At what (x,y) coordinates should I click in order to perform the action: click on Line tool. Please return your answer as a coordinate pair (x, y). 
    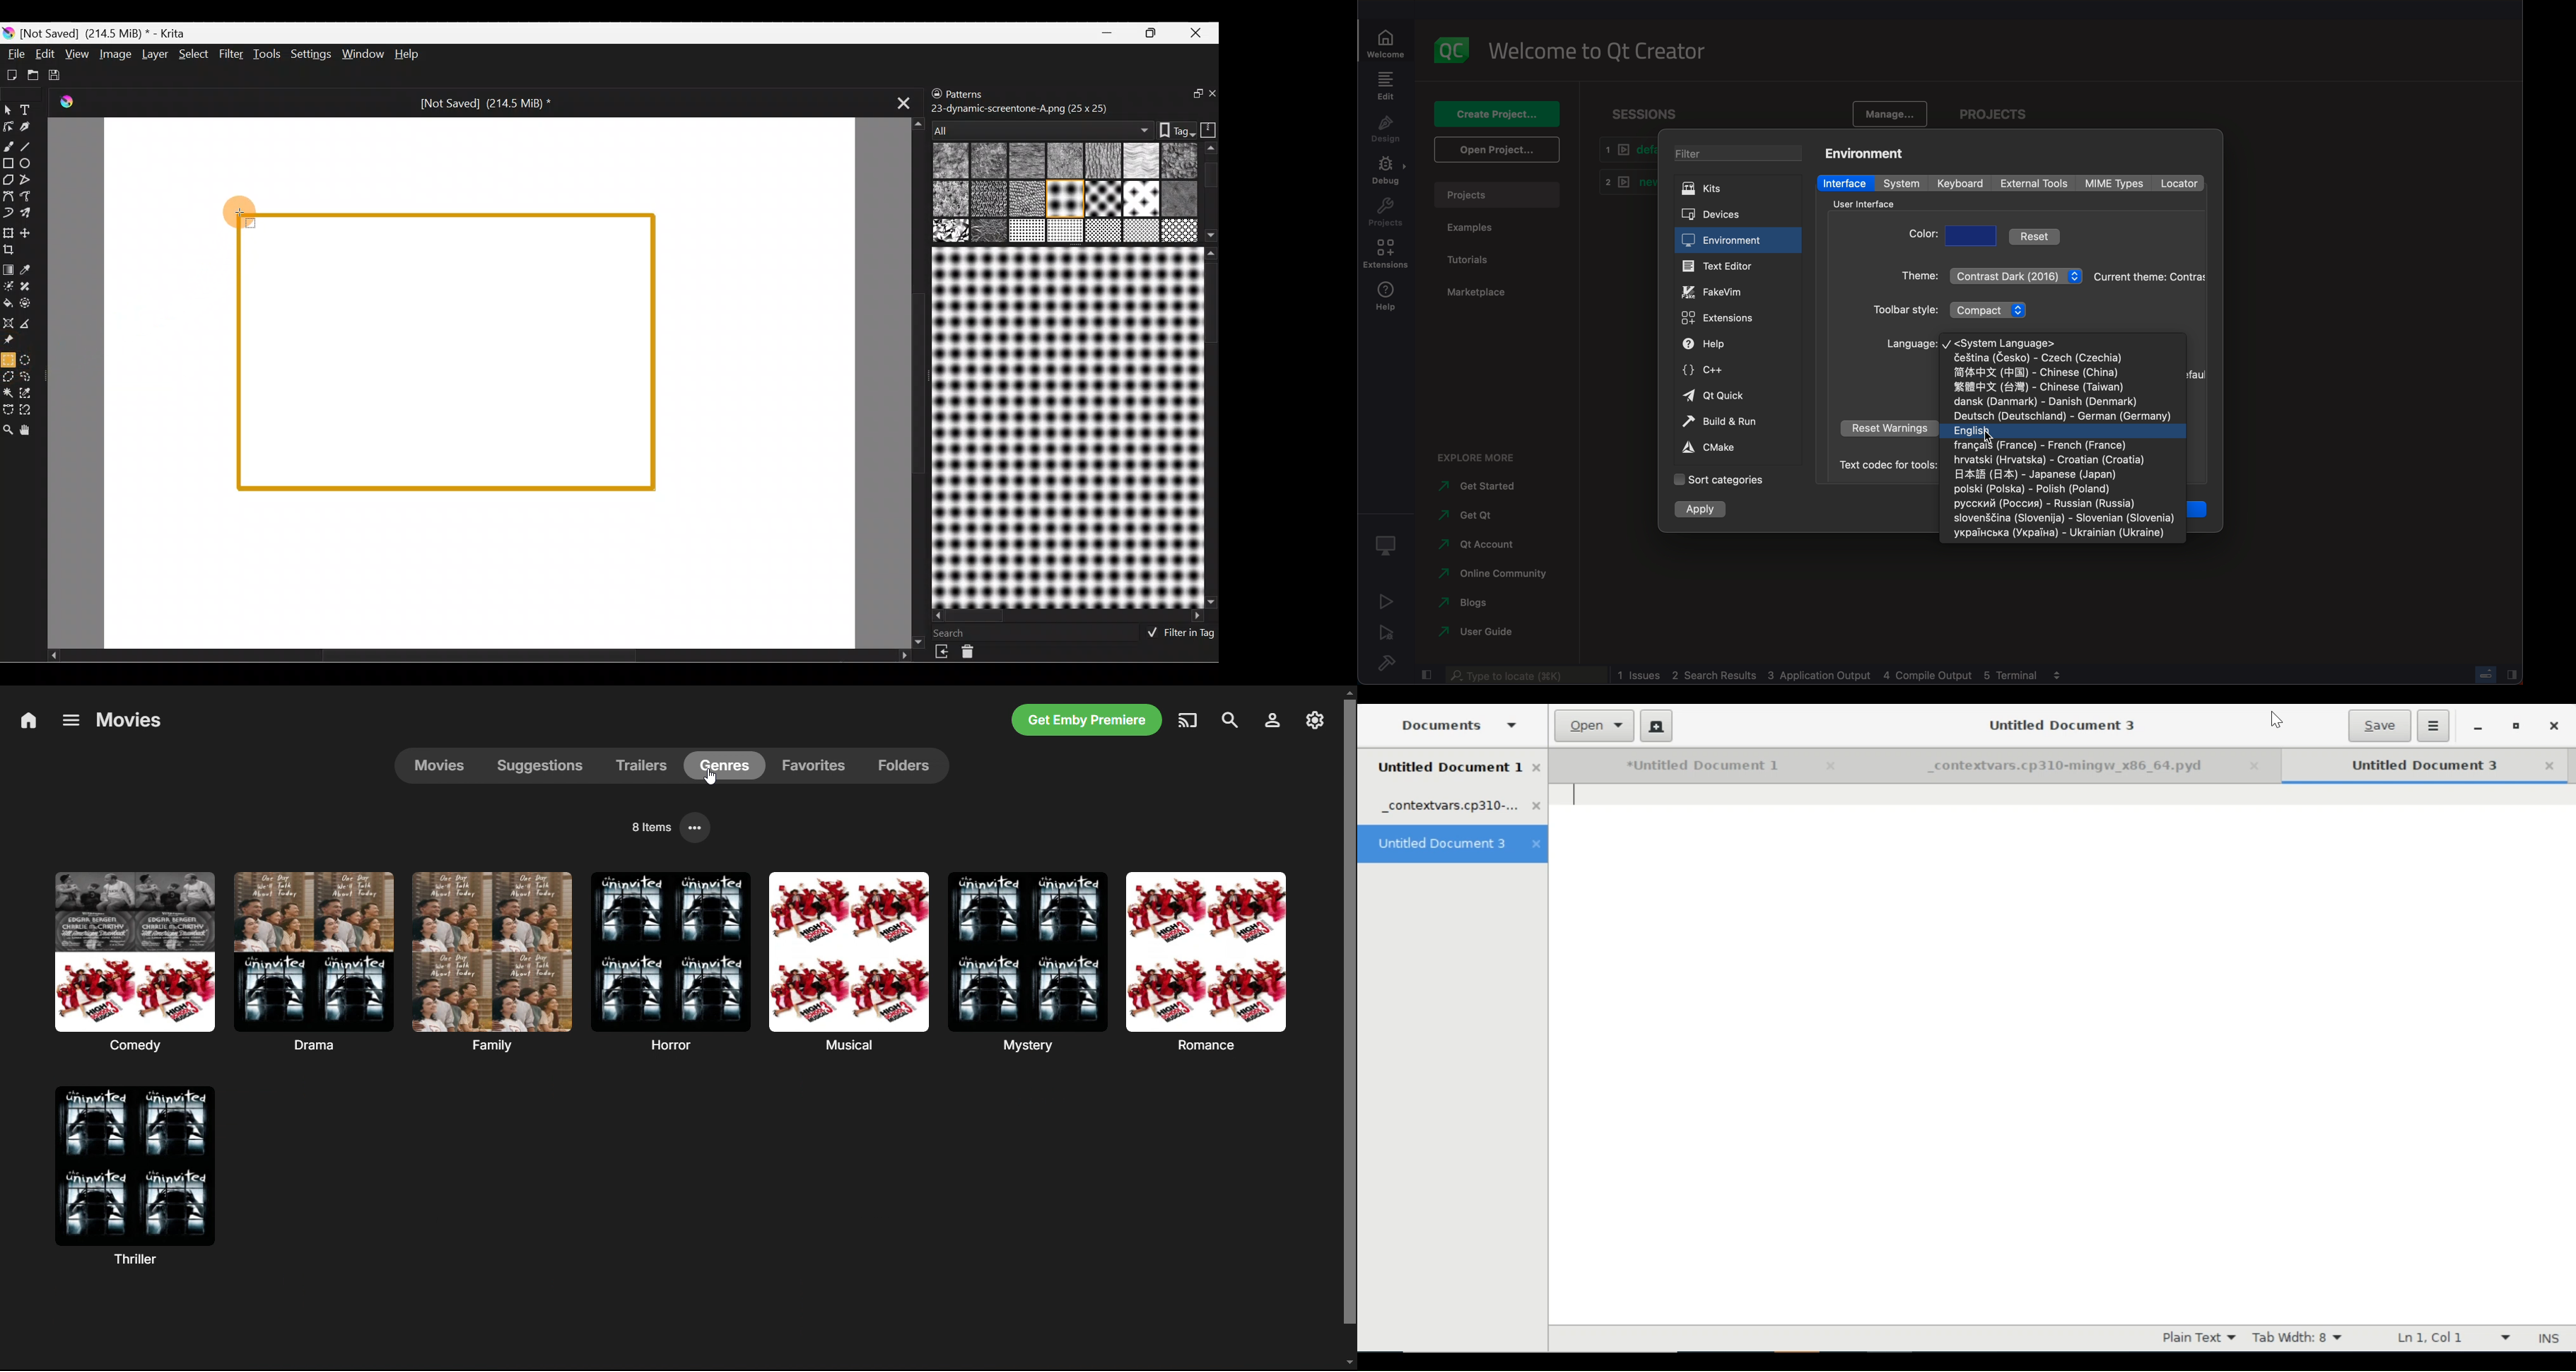
    Looking at the image, I should click on (32, 146).